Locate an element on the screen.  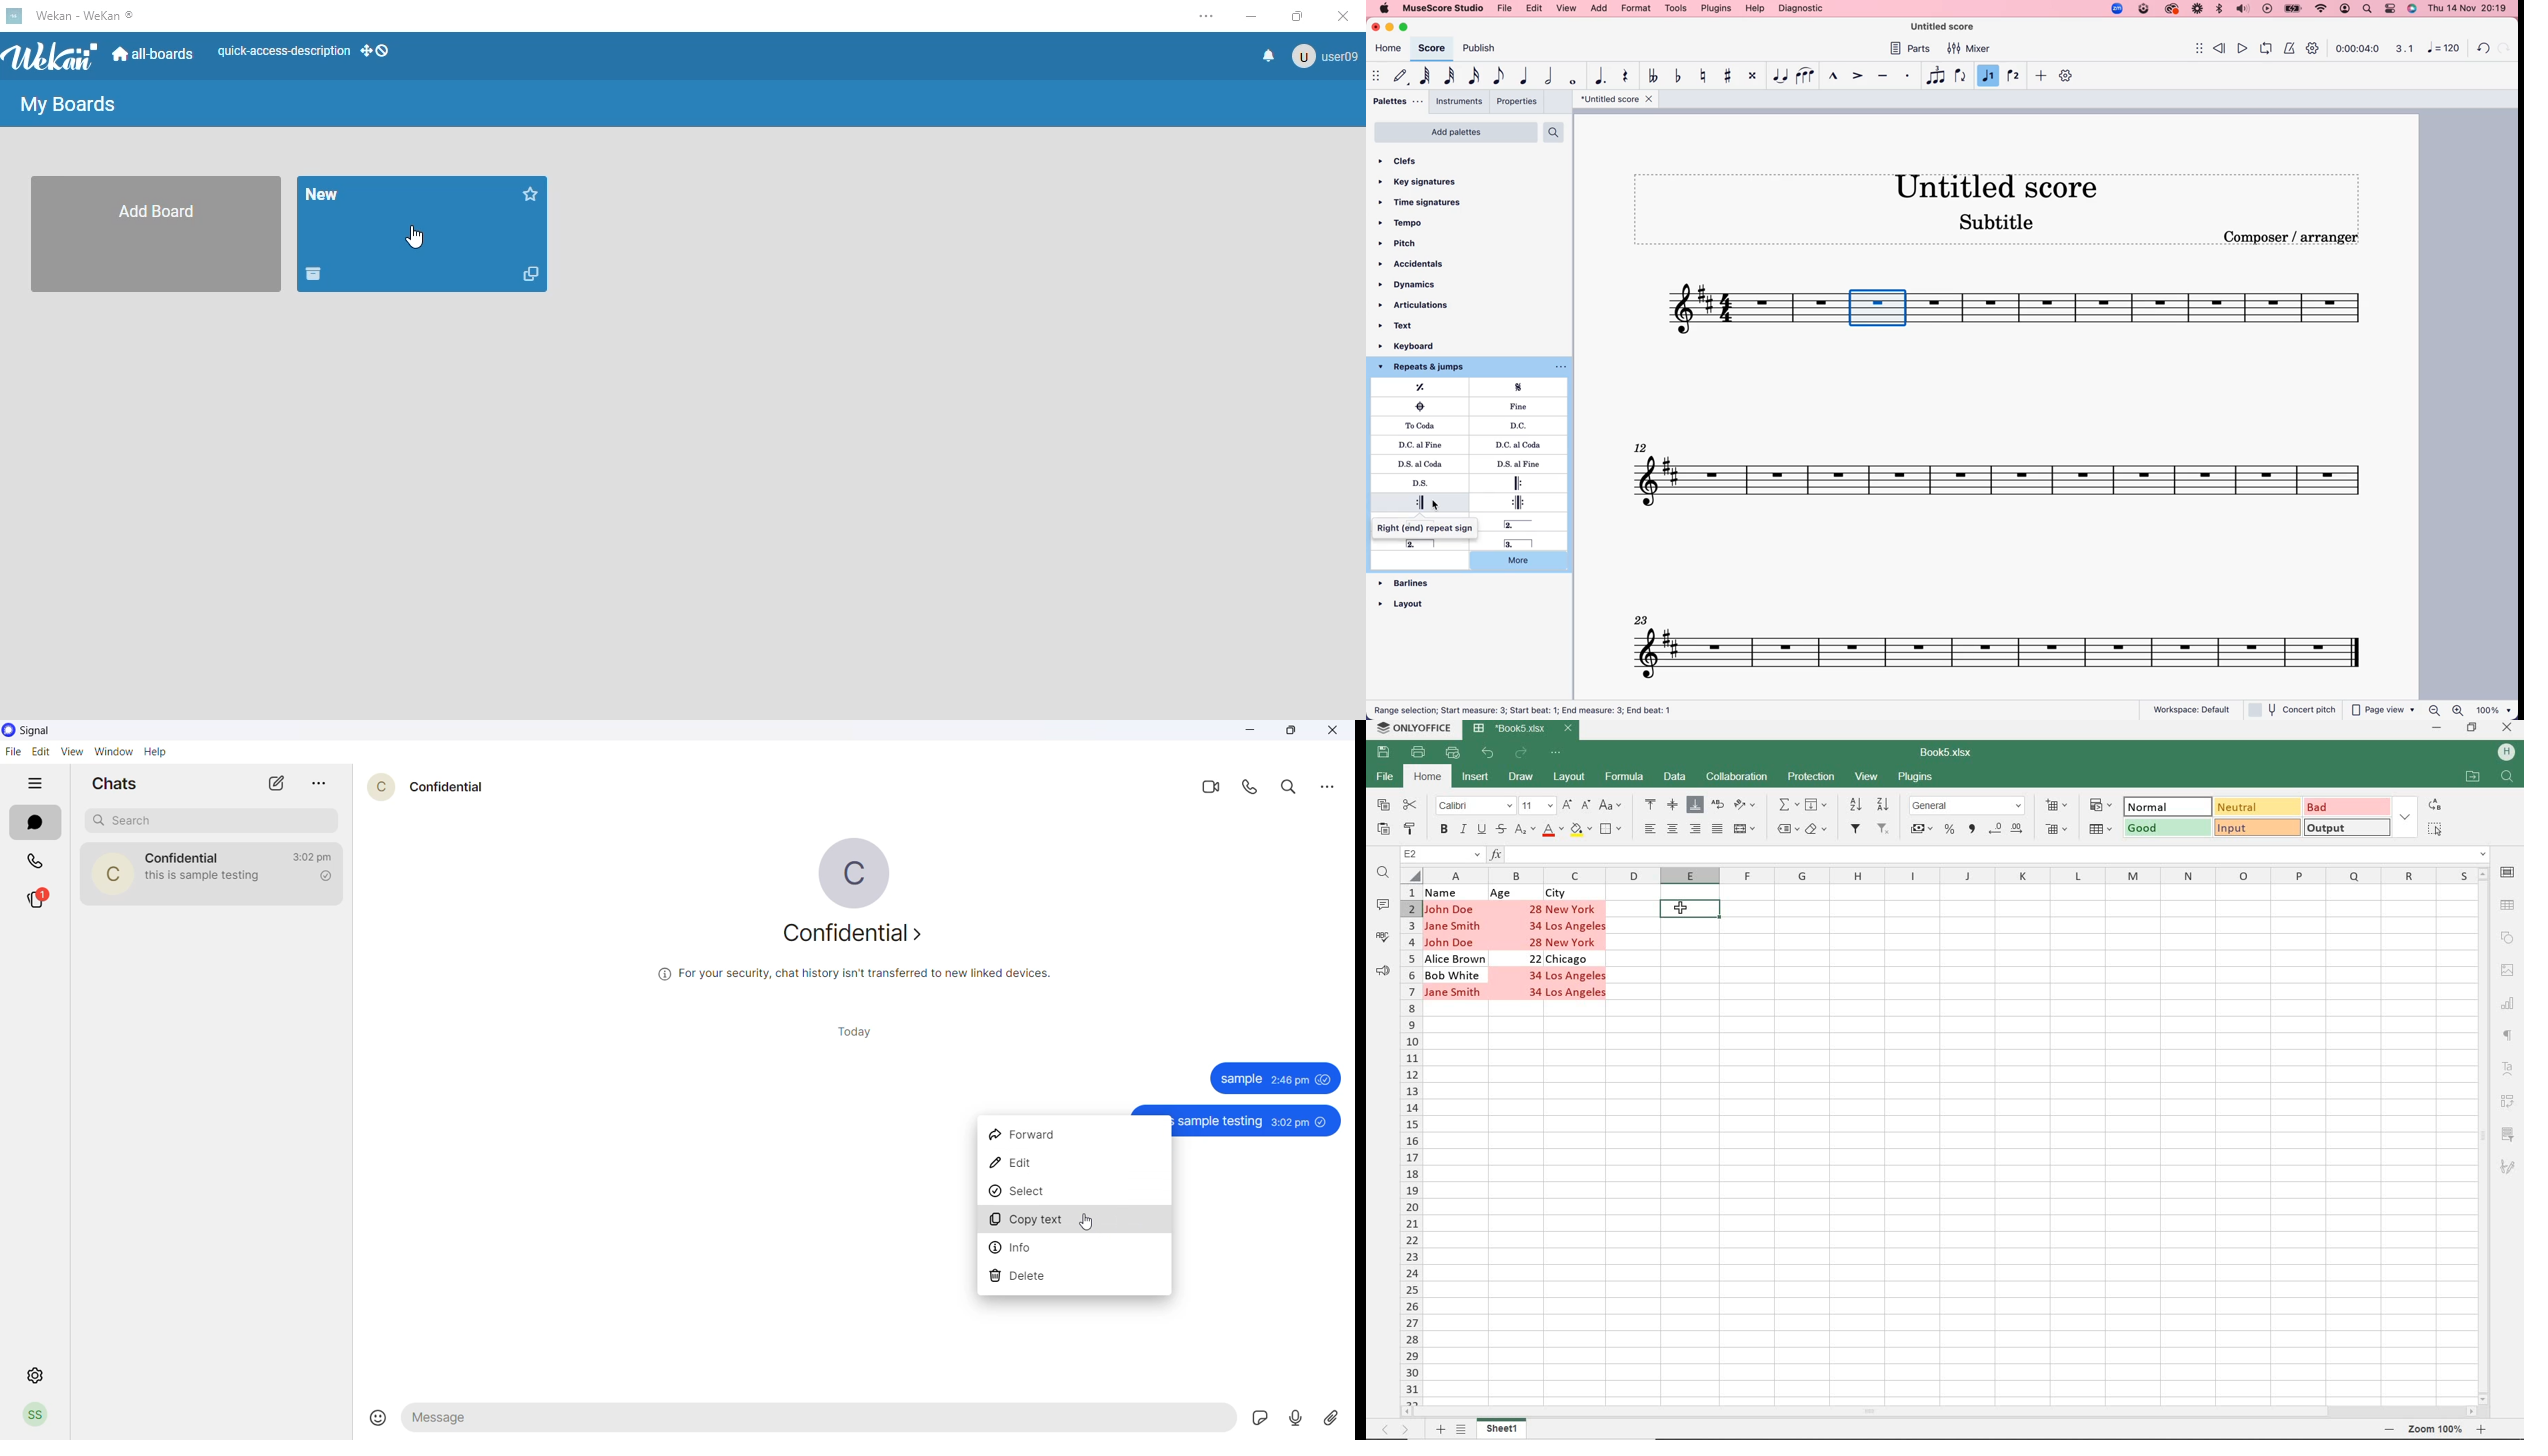
slur is located at coordinates (1806, 76).